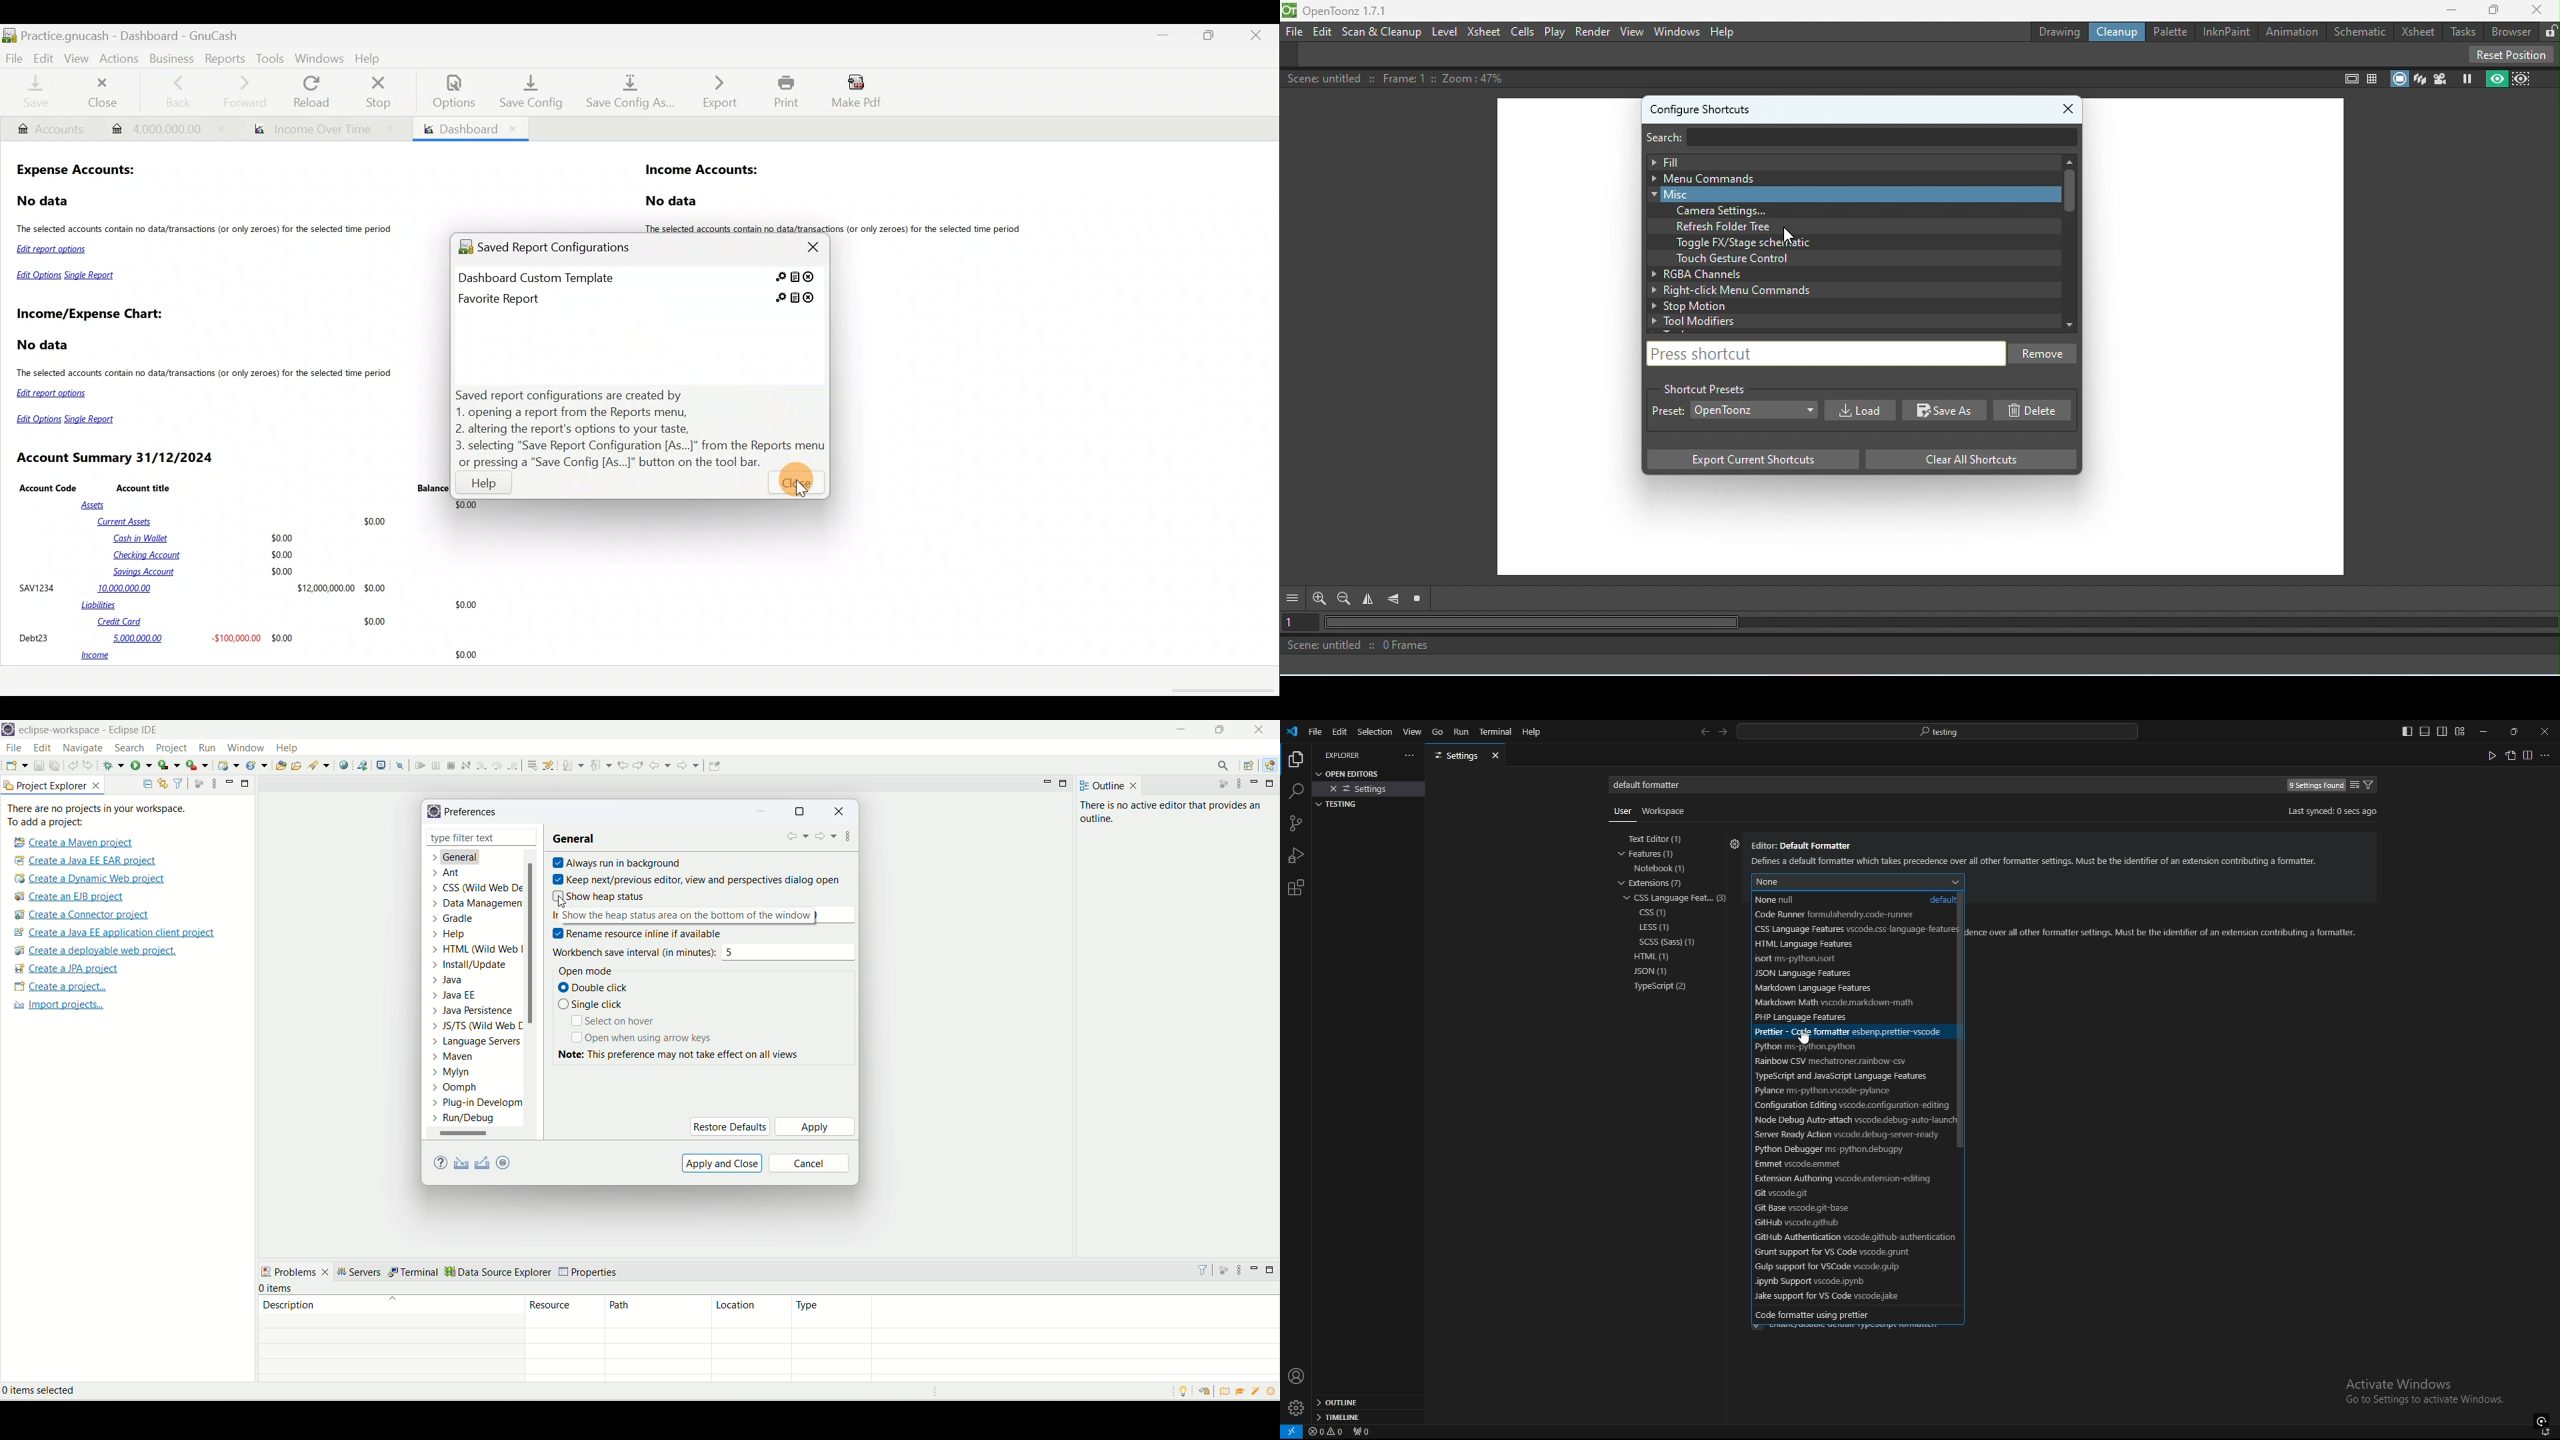  What do you see at coordinates (1852, 929) in the screenshot?
I see `css language features` at bounding box center [1852, 929].